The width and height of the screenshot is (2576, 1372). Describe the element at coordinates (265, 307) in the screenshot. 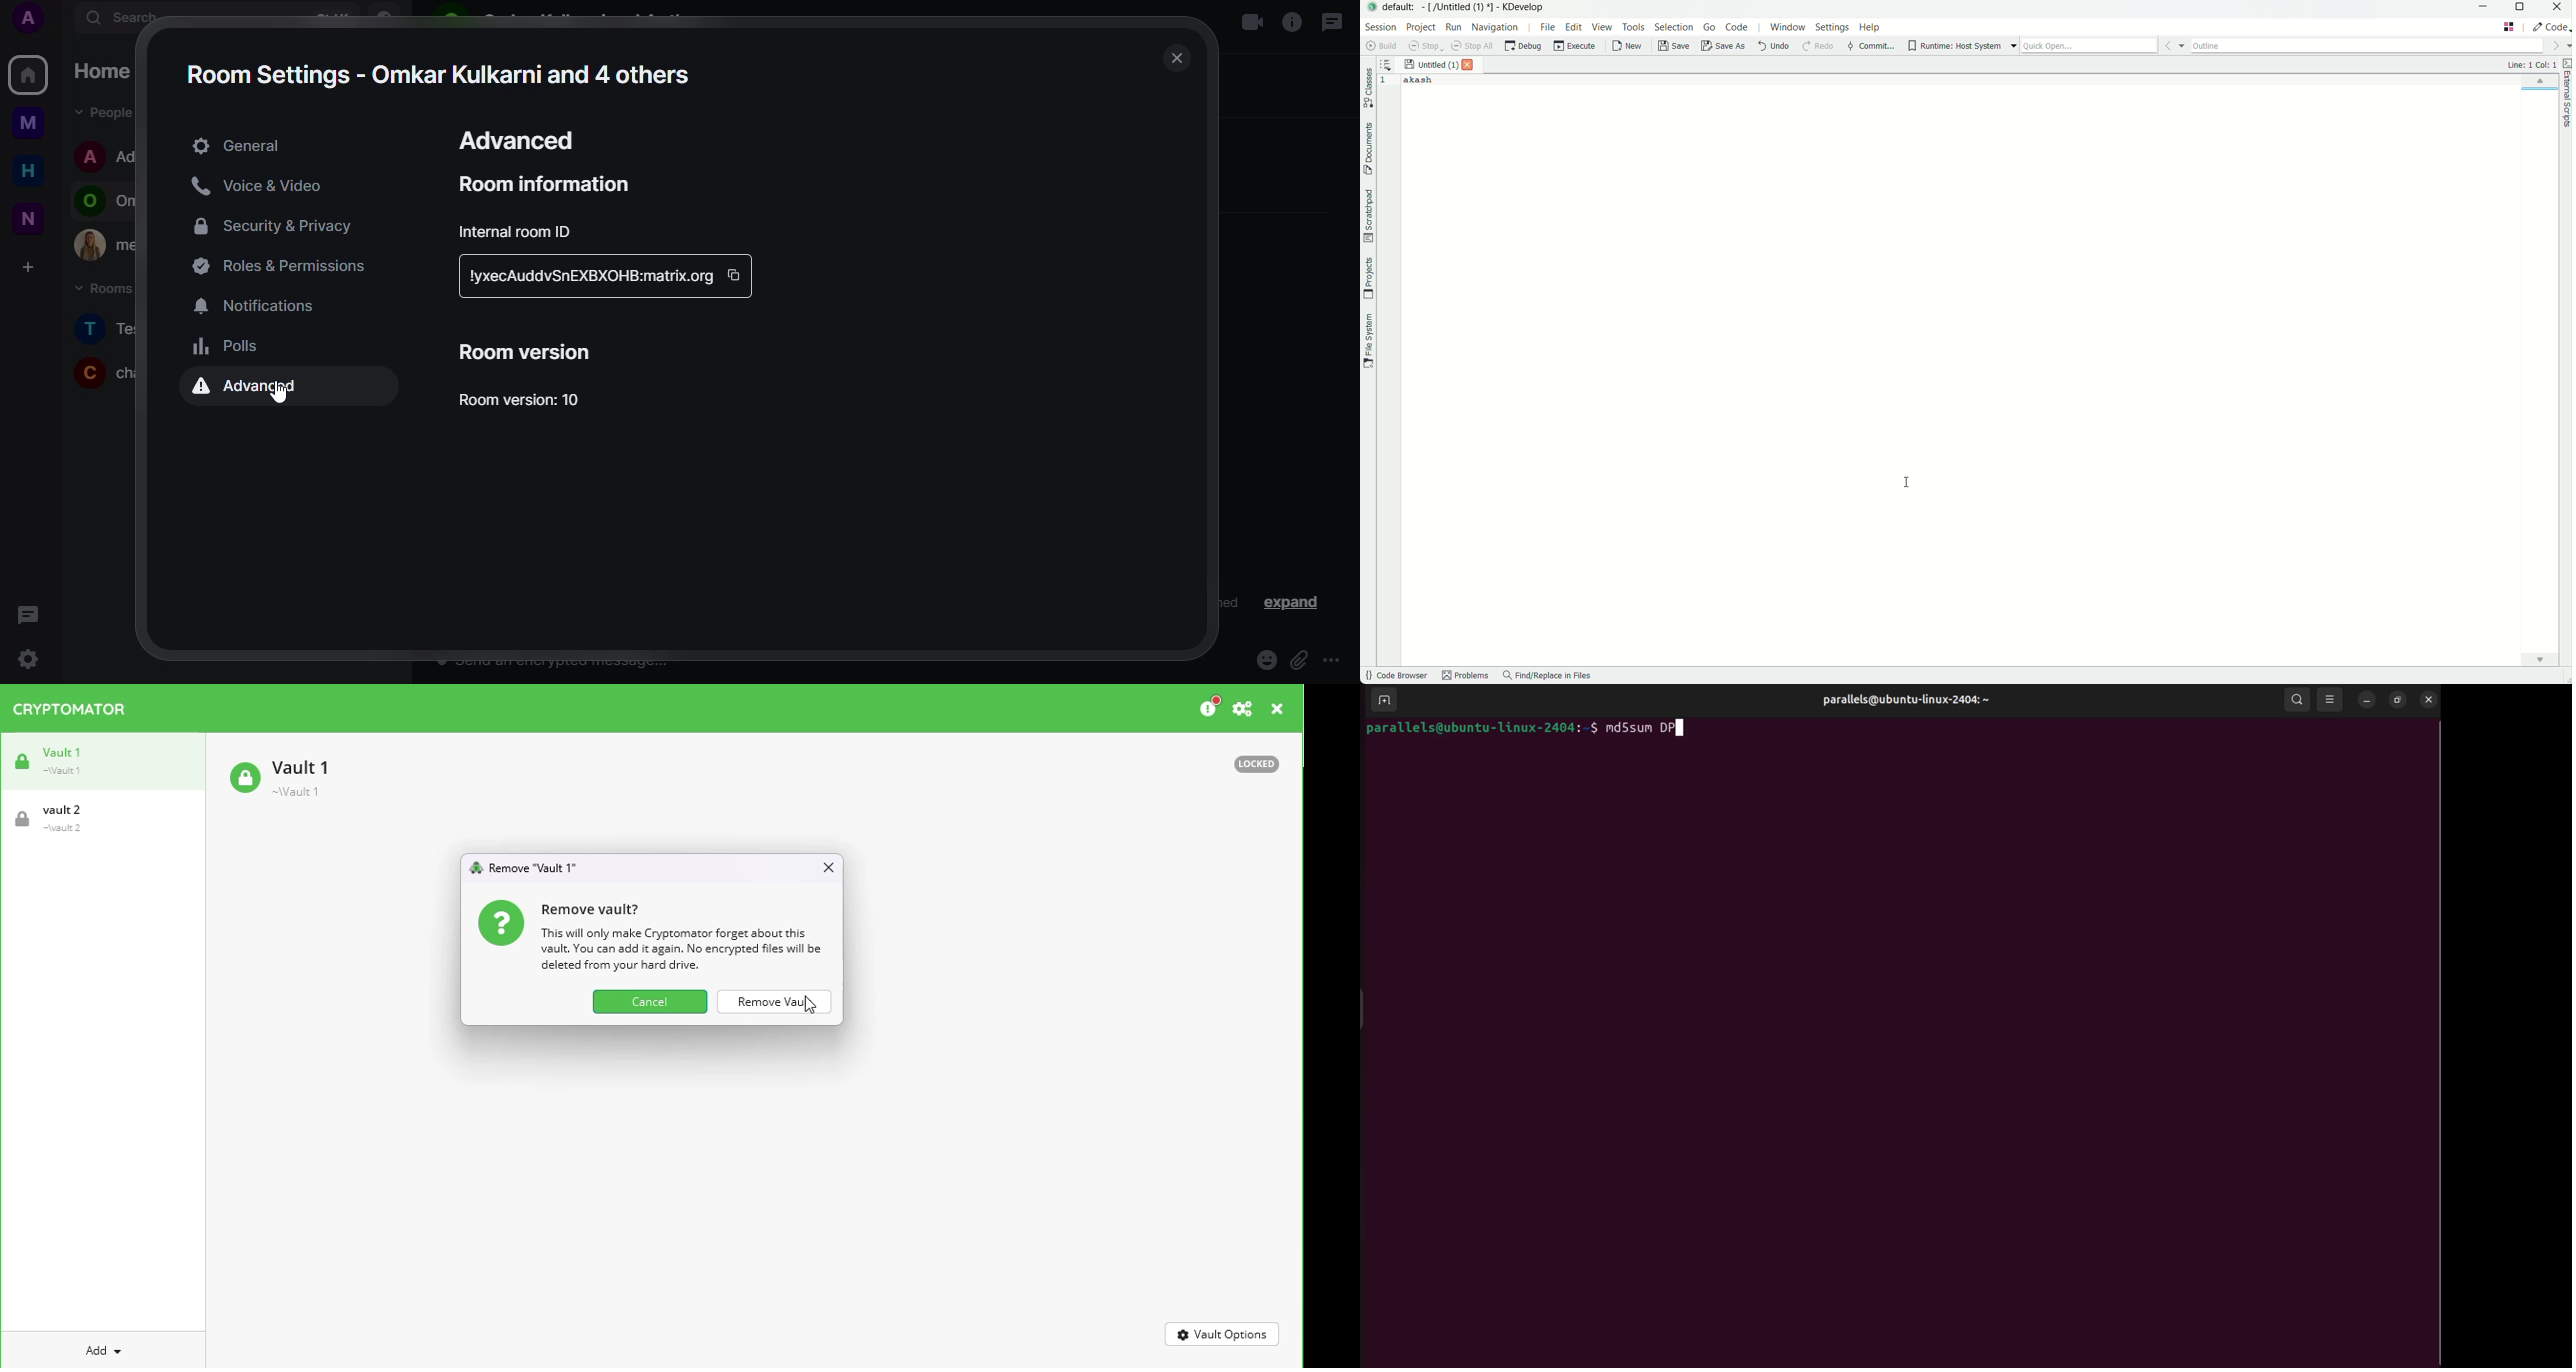

I see `notifications` at that location.